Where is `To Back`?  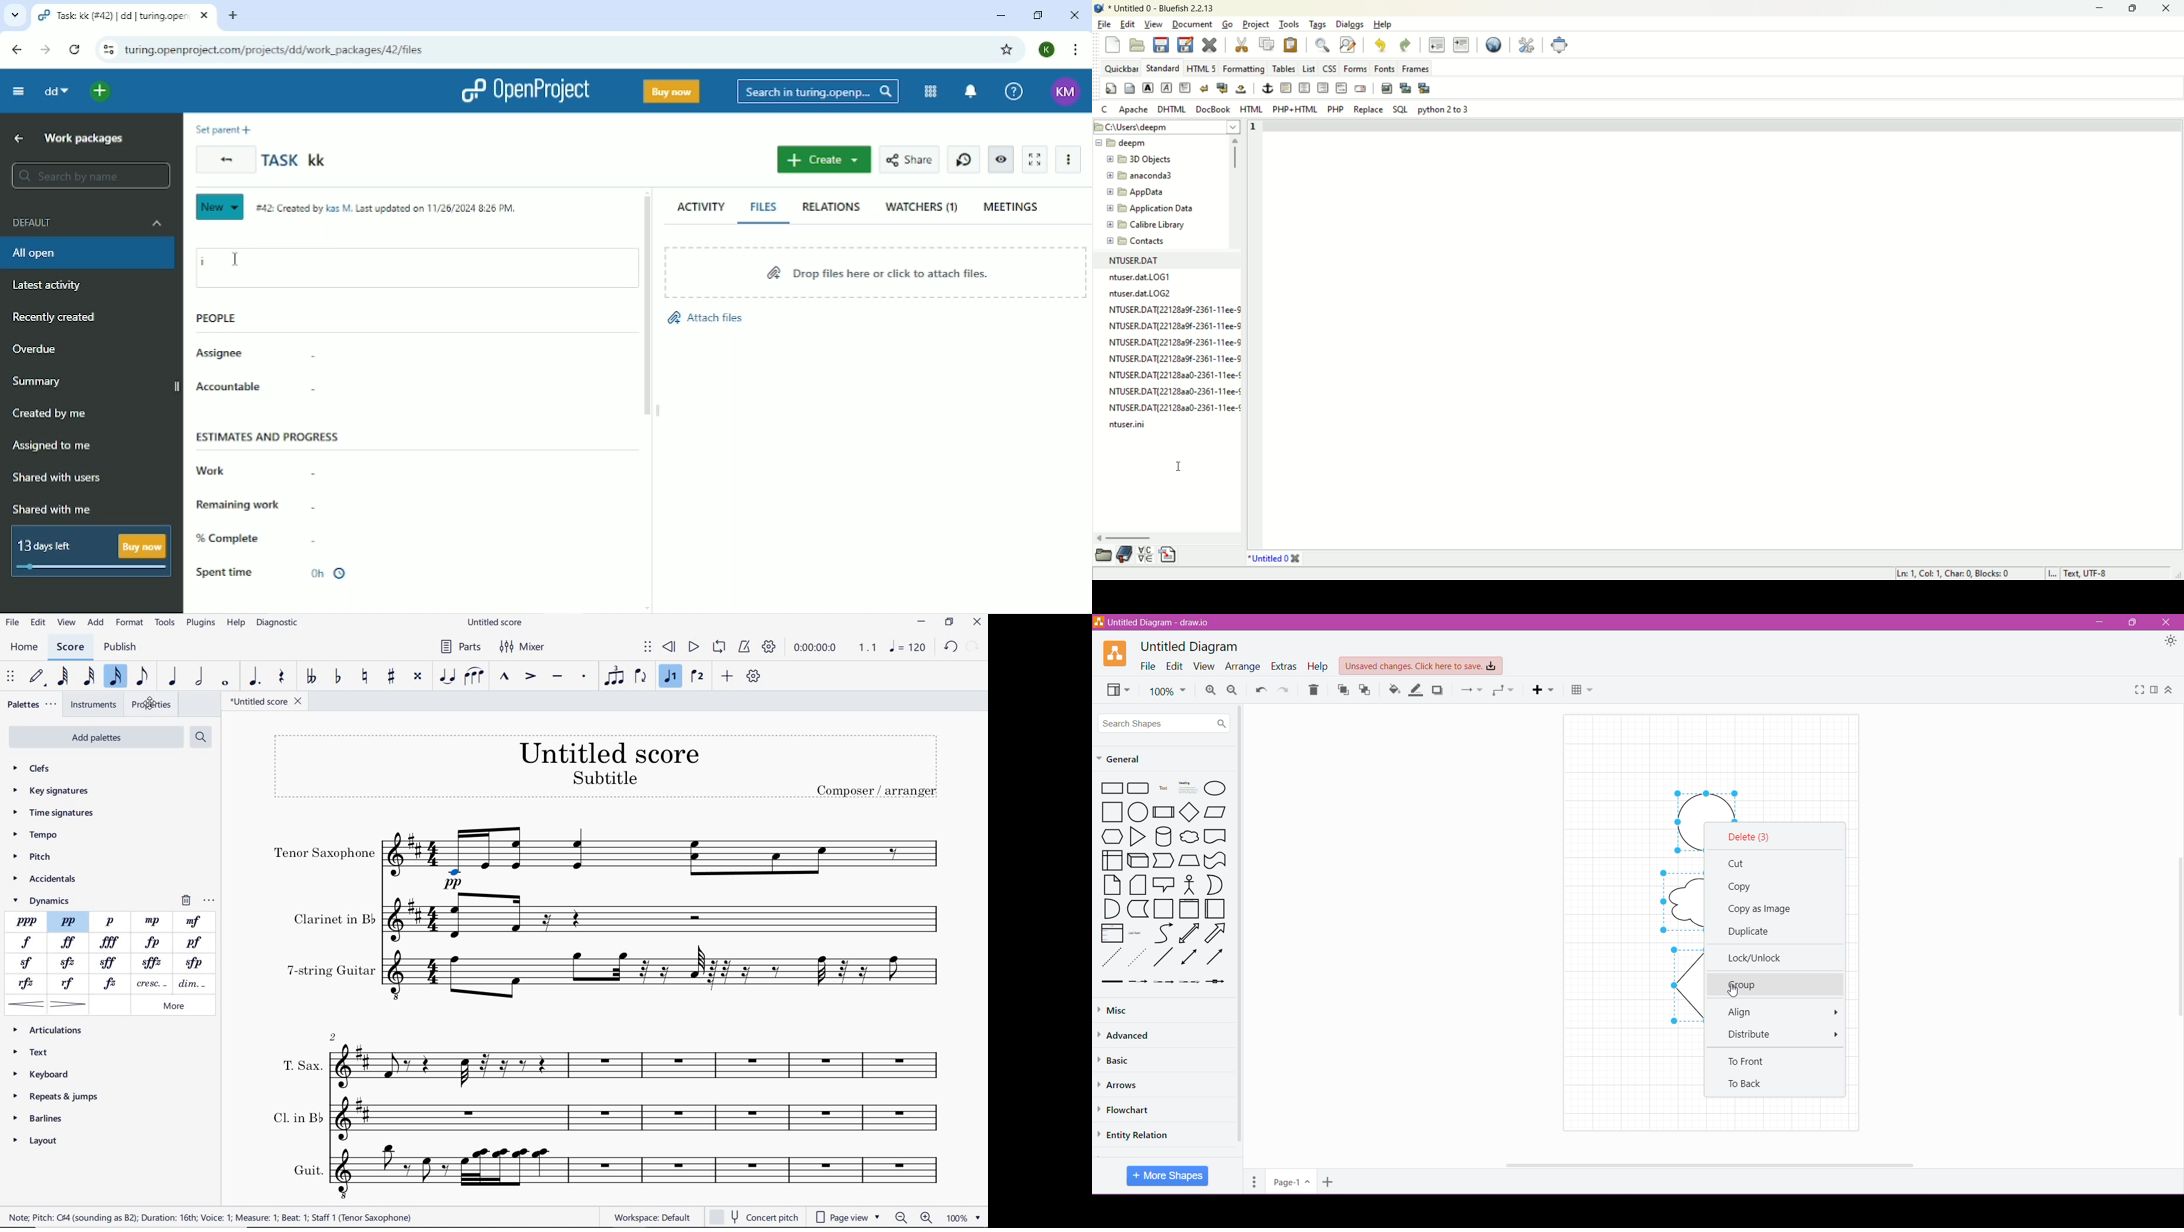
To Back is located at coordinates (1745, 1083).